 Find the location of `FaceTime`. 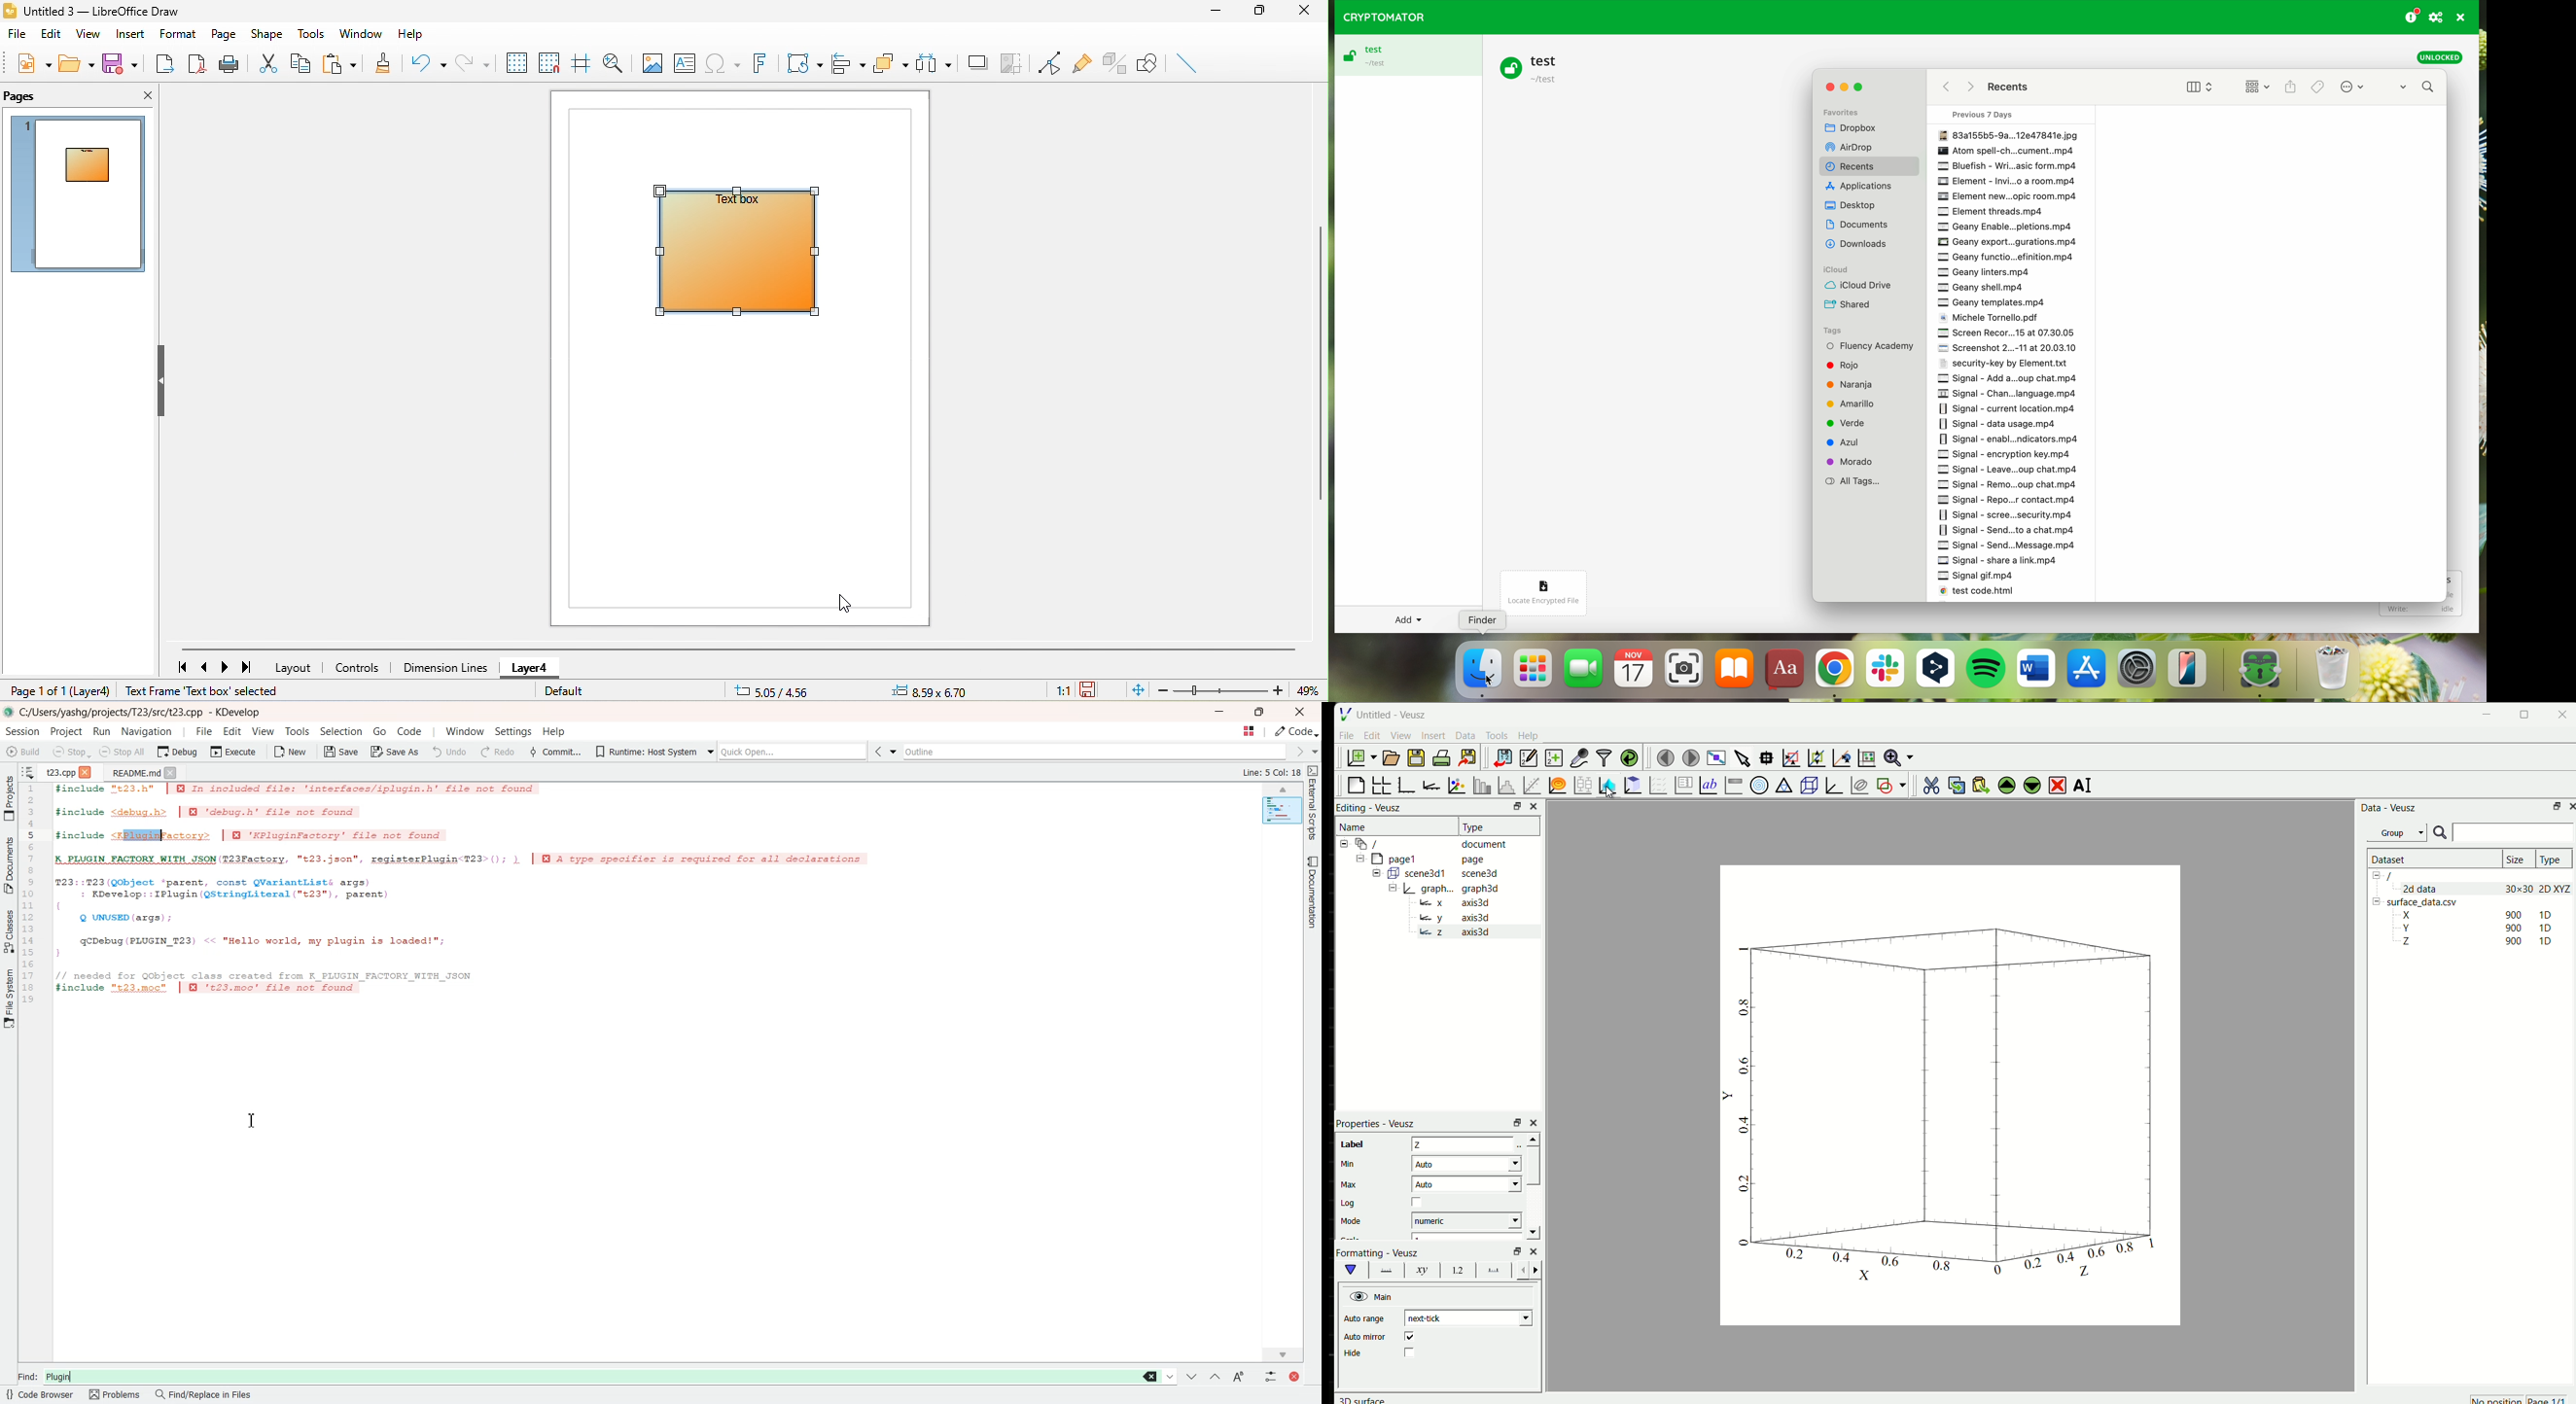

FaceTime is located at coordinates (1585, 671).